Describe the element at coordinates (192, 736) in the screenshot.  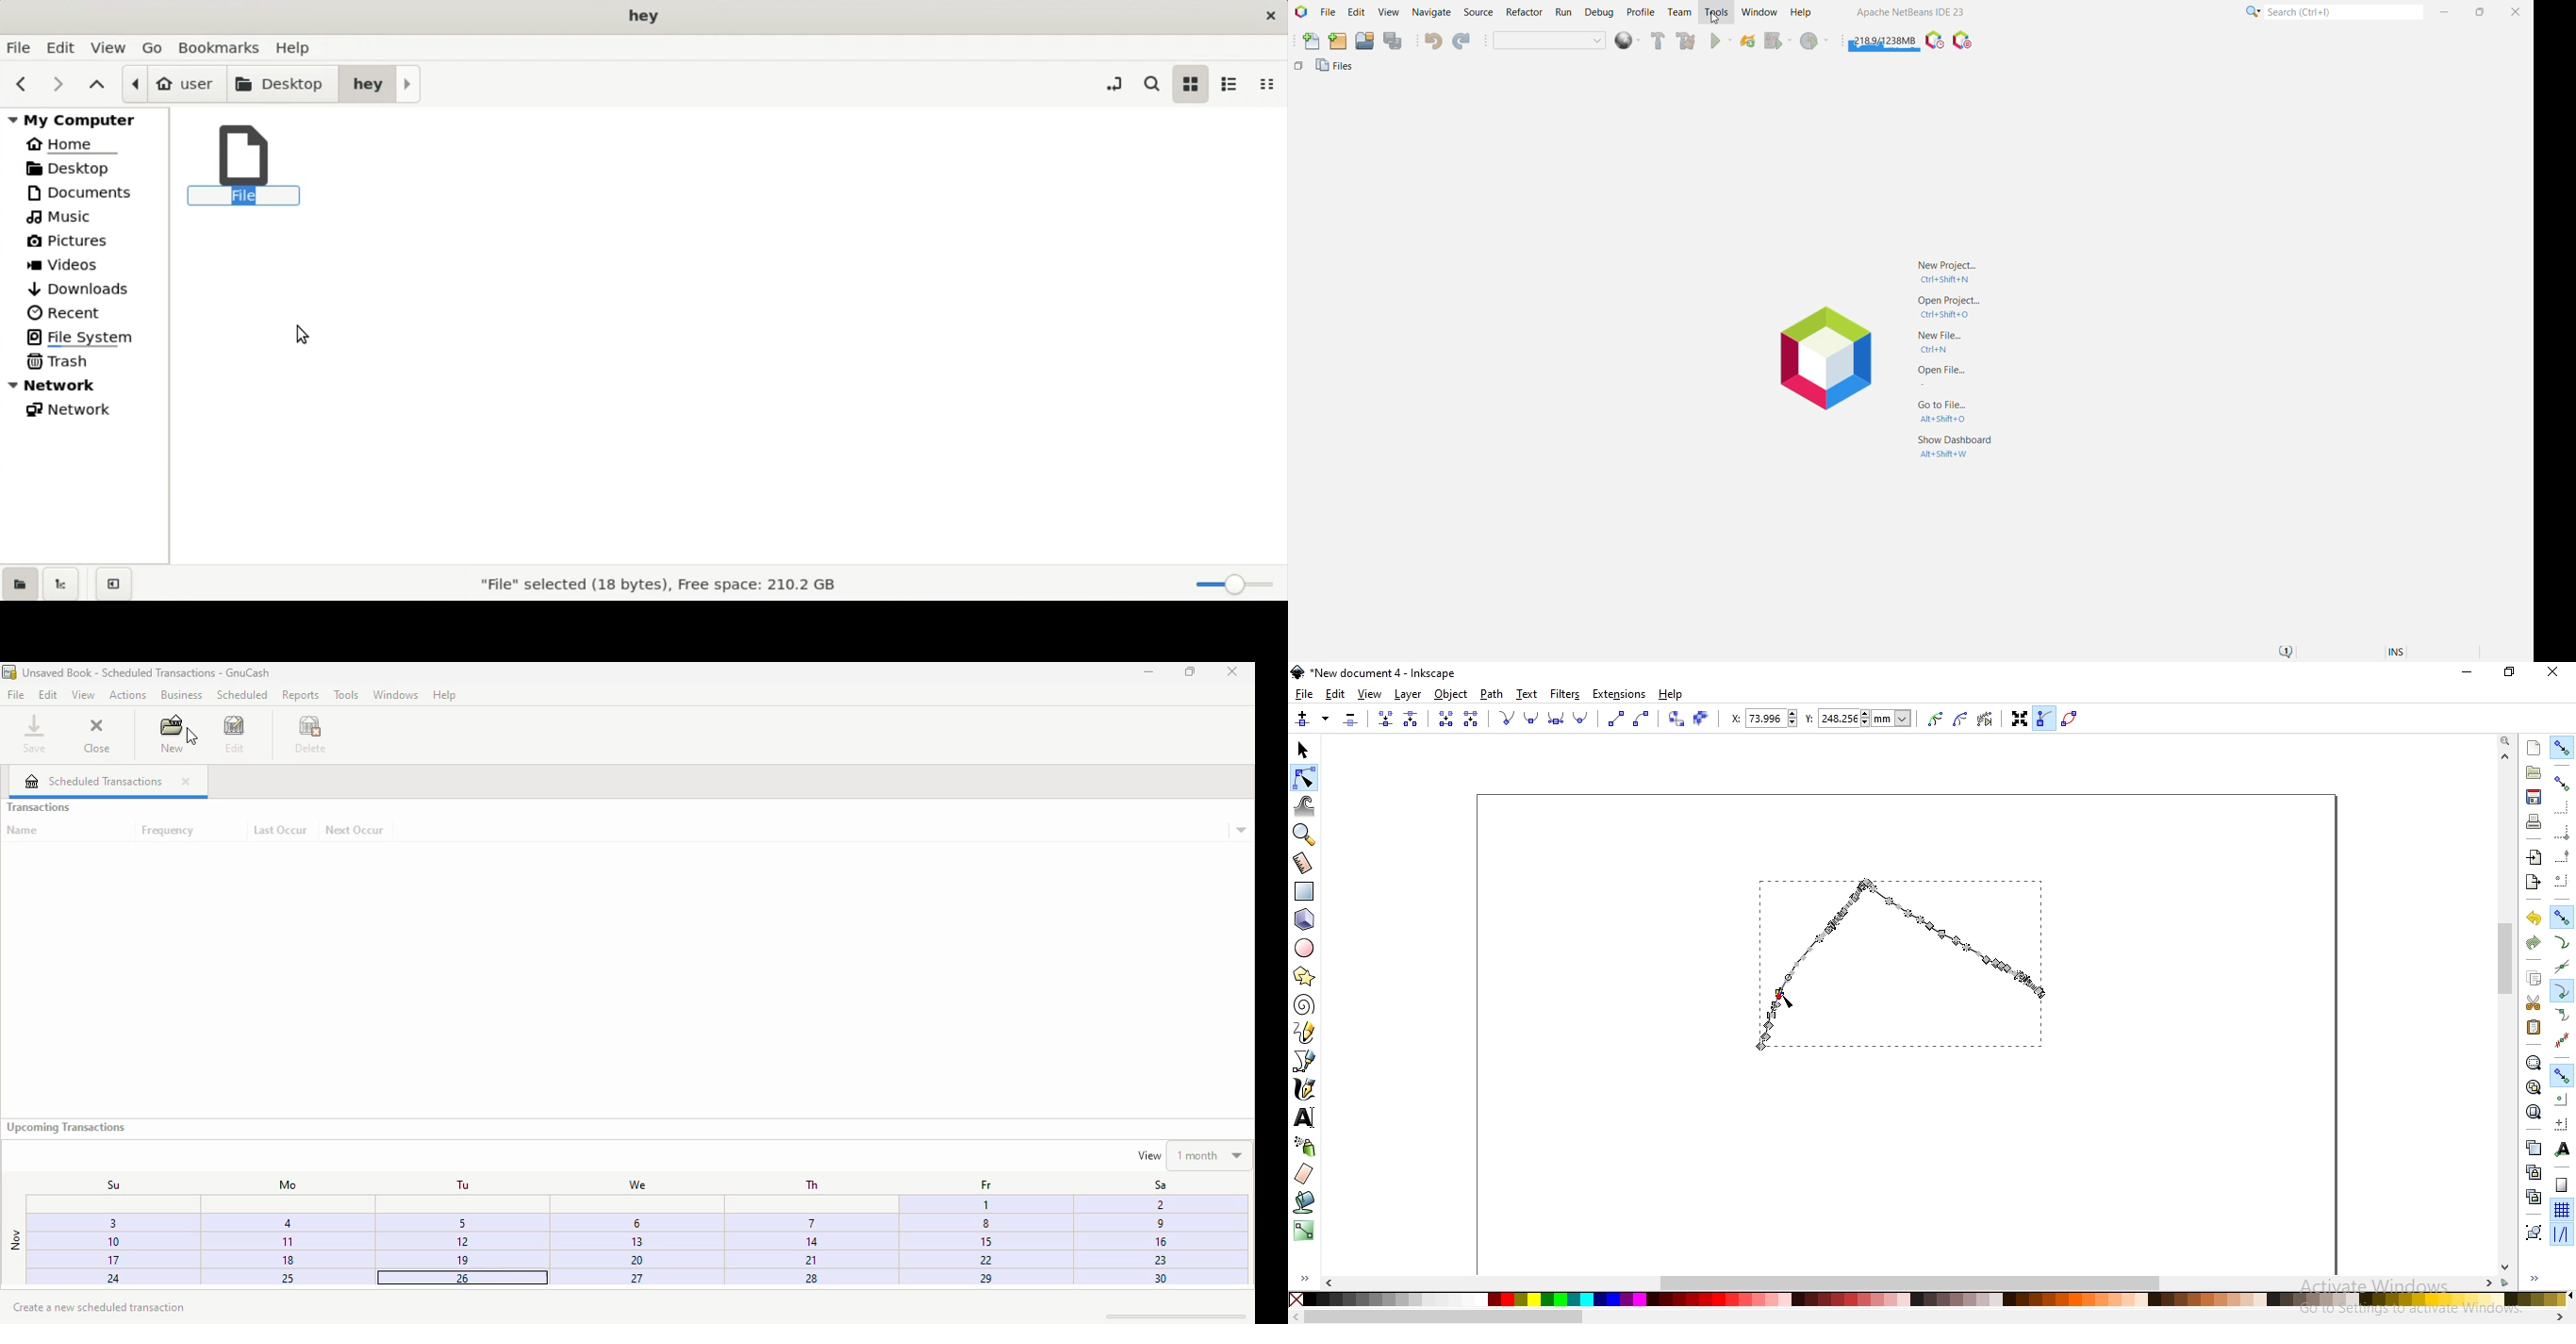
I see `cursor` at that location.